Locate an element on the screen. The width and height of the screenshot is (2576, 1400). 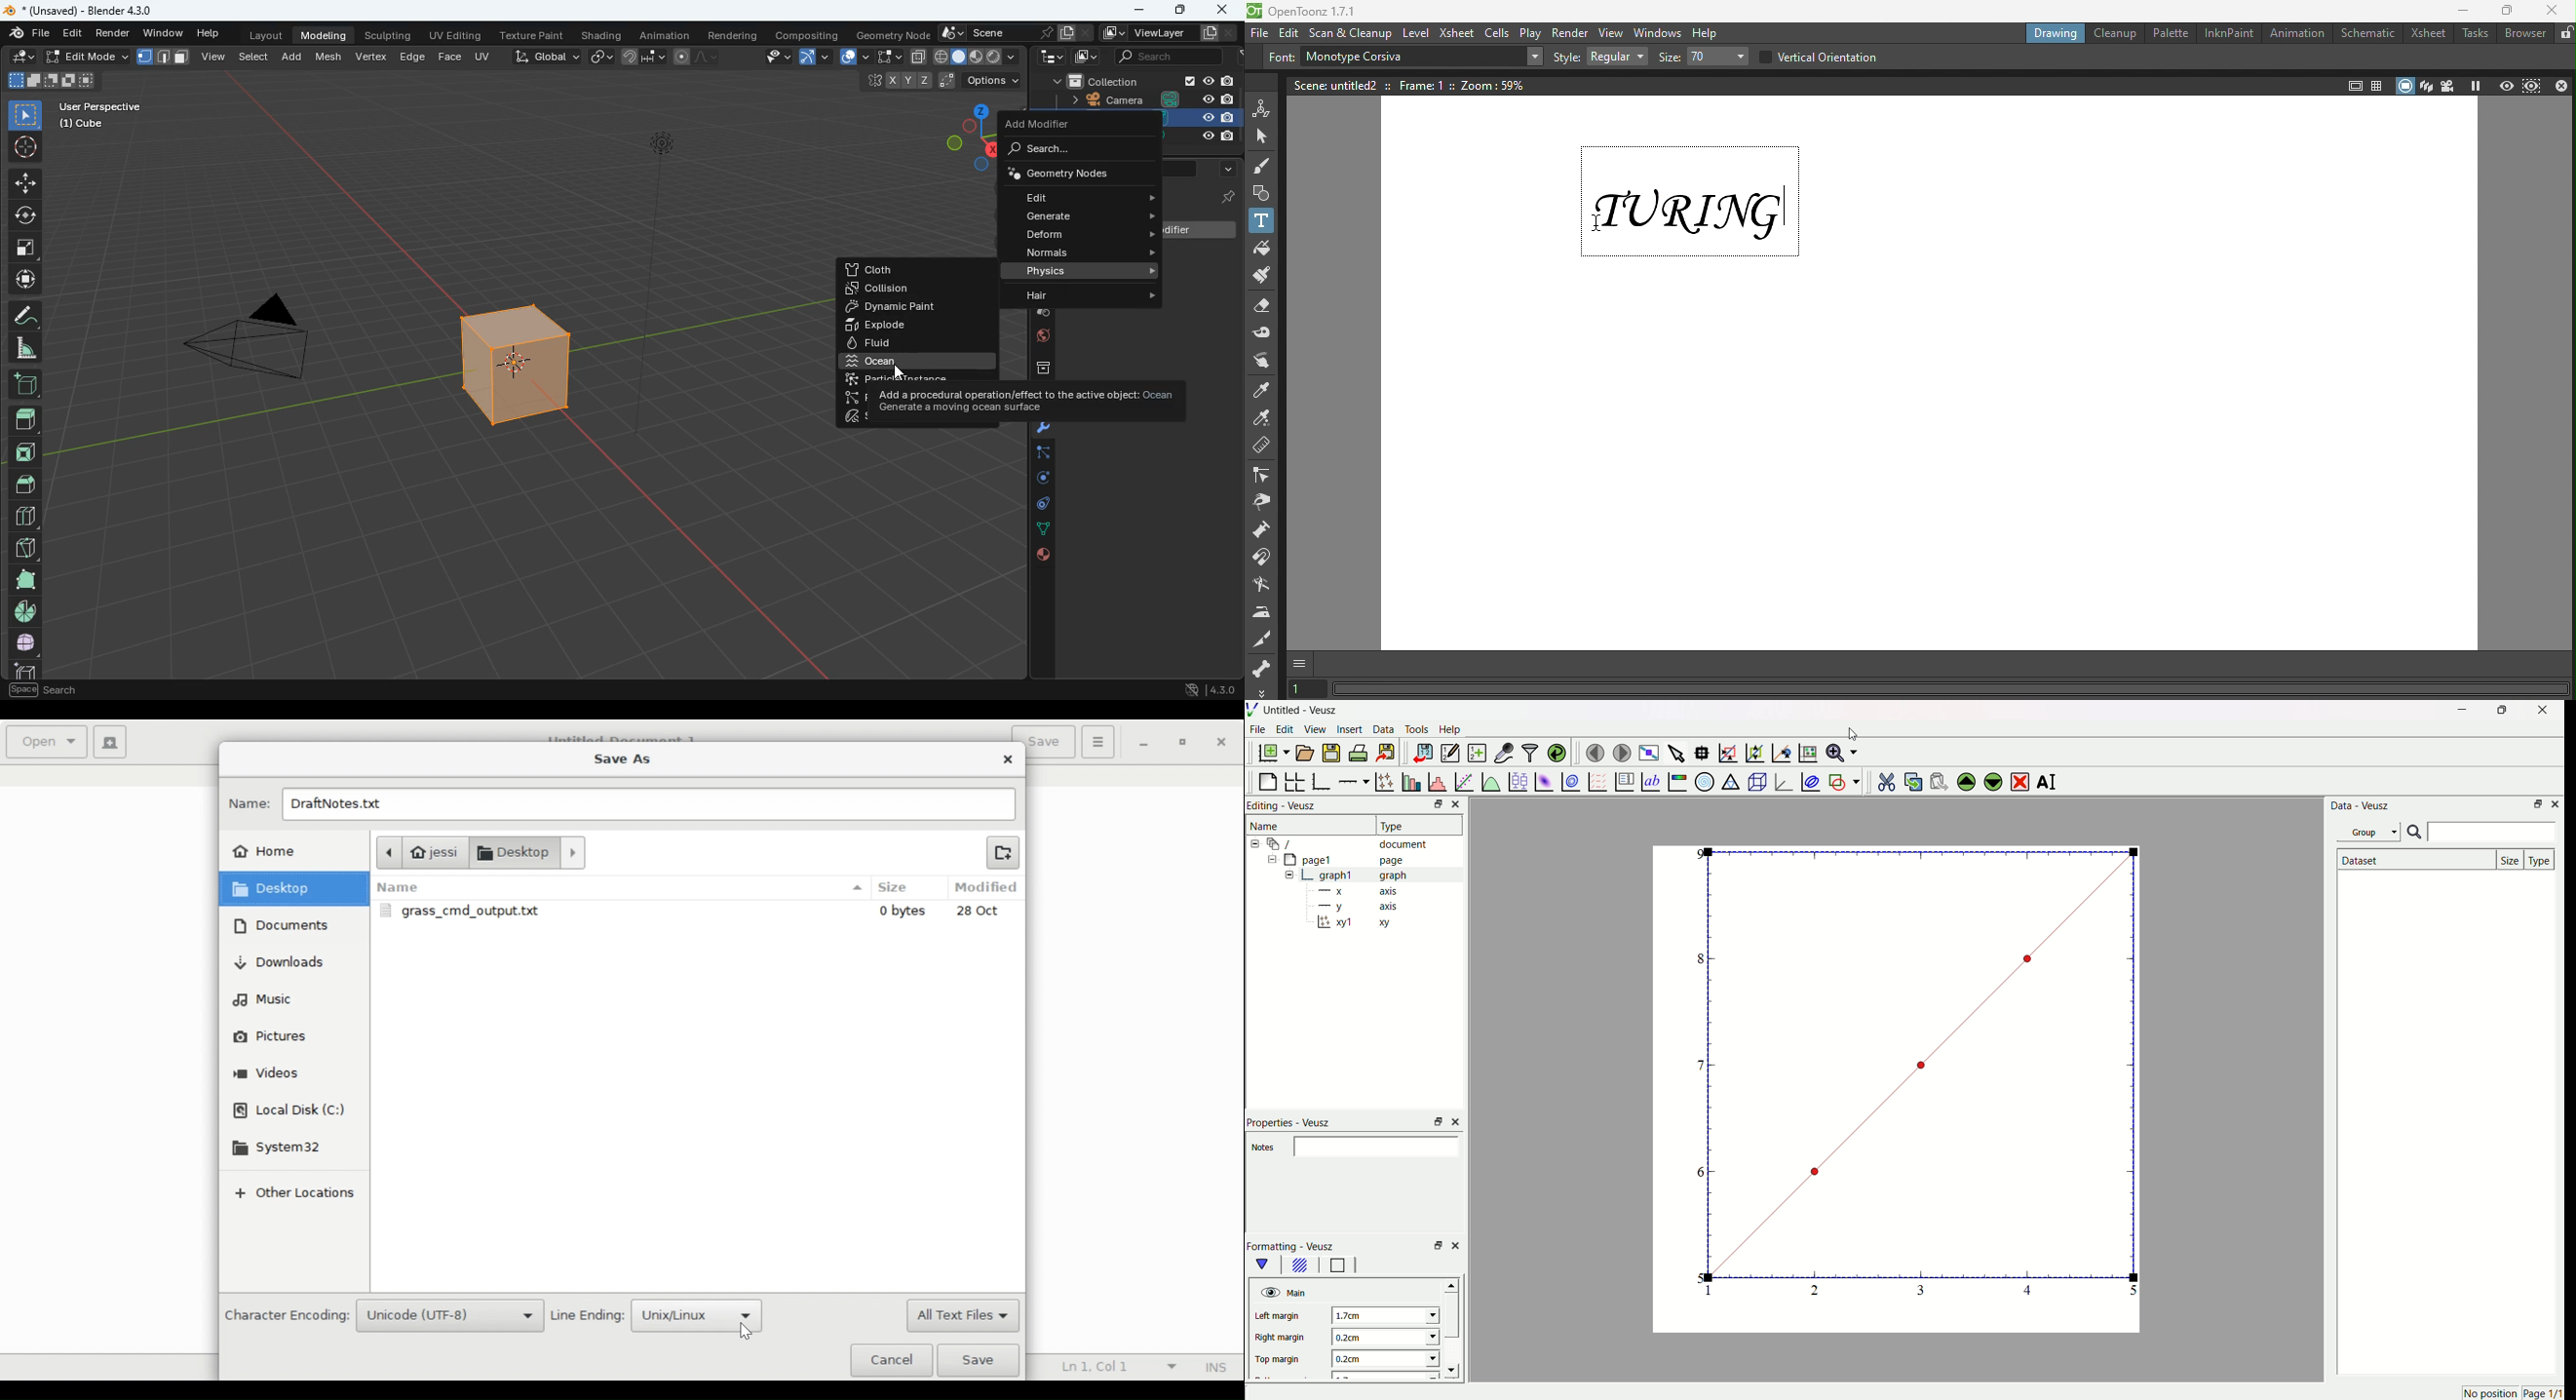
join is located at coordinates (645, 59).